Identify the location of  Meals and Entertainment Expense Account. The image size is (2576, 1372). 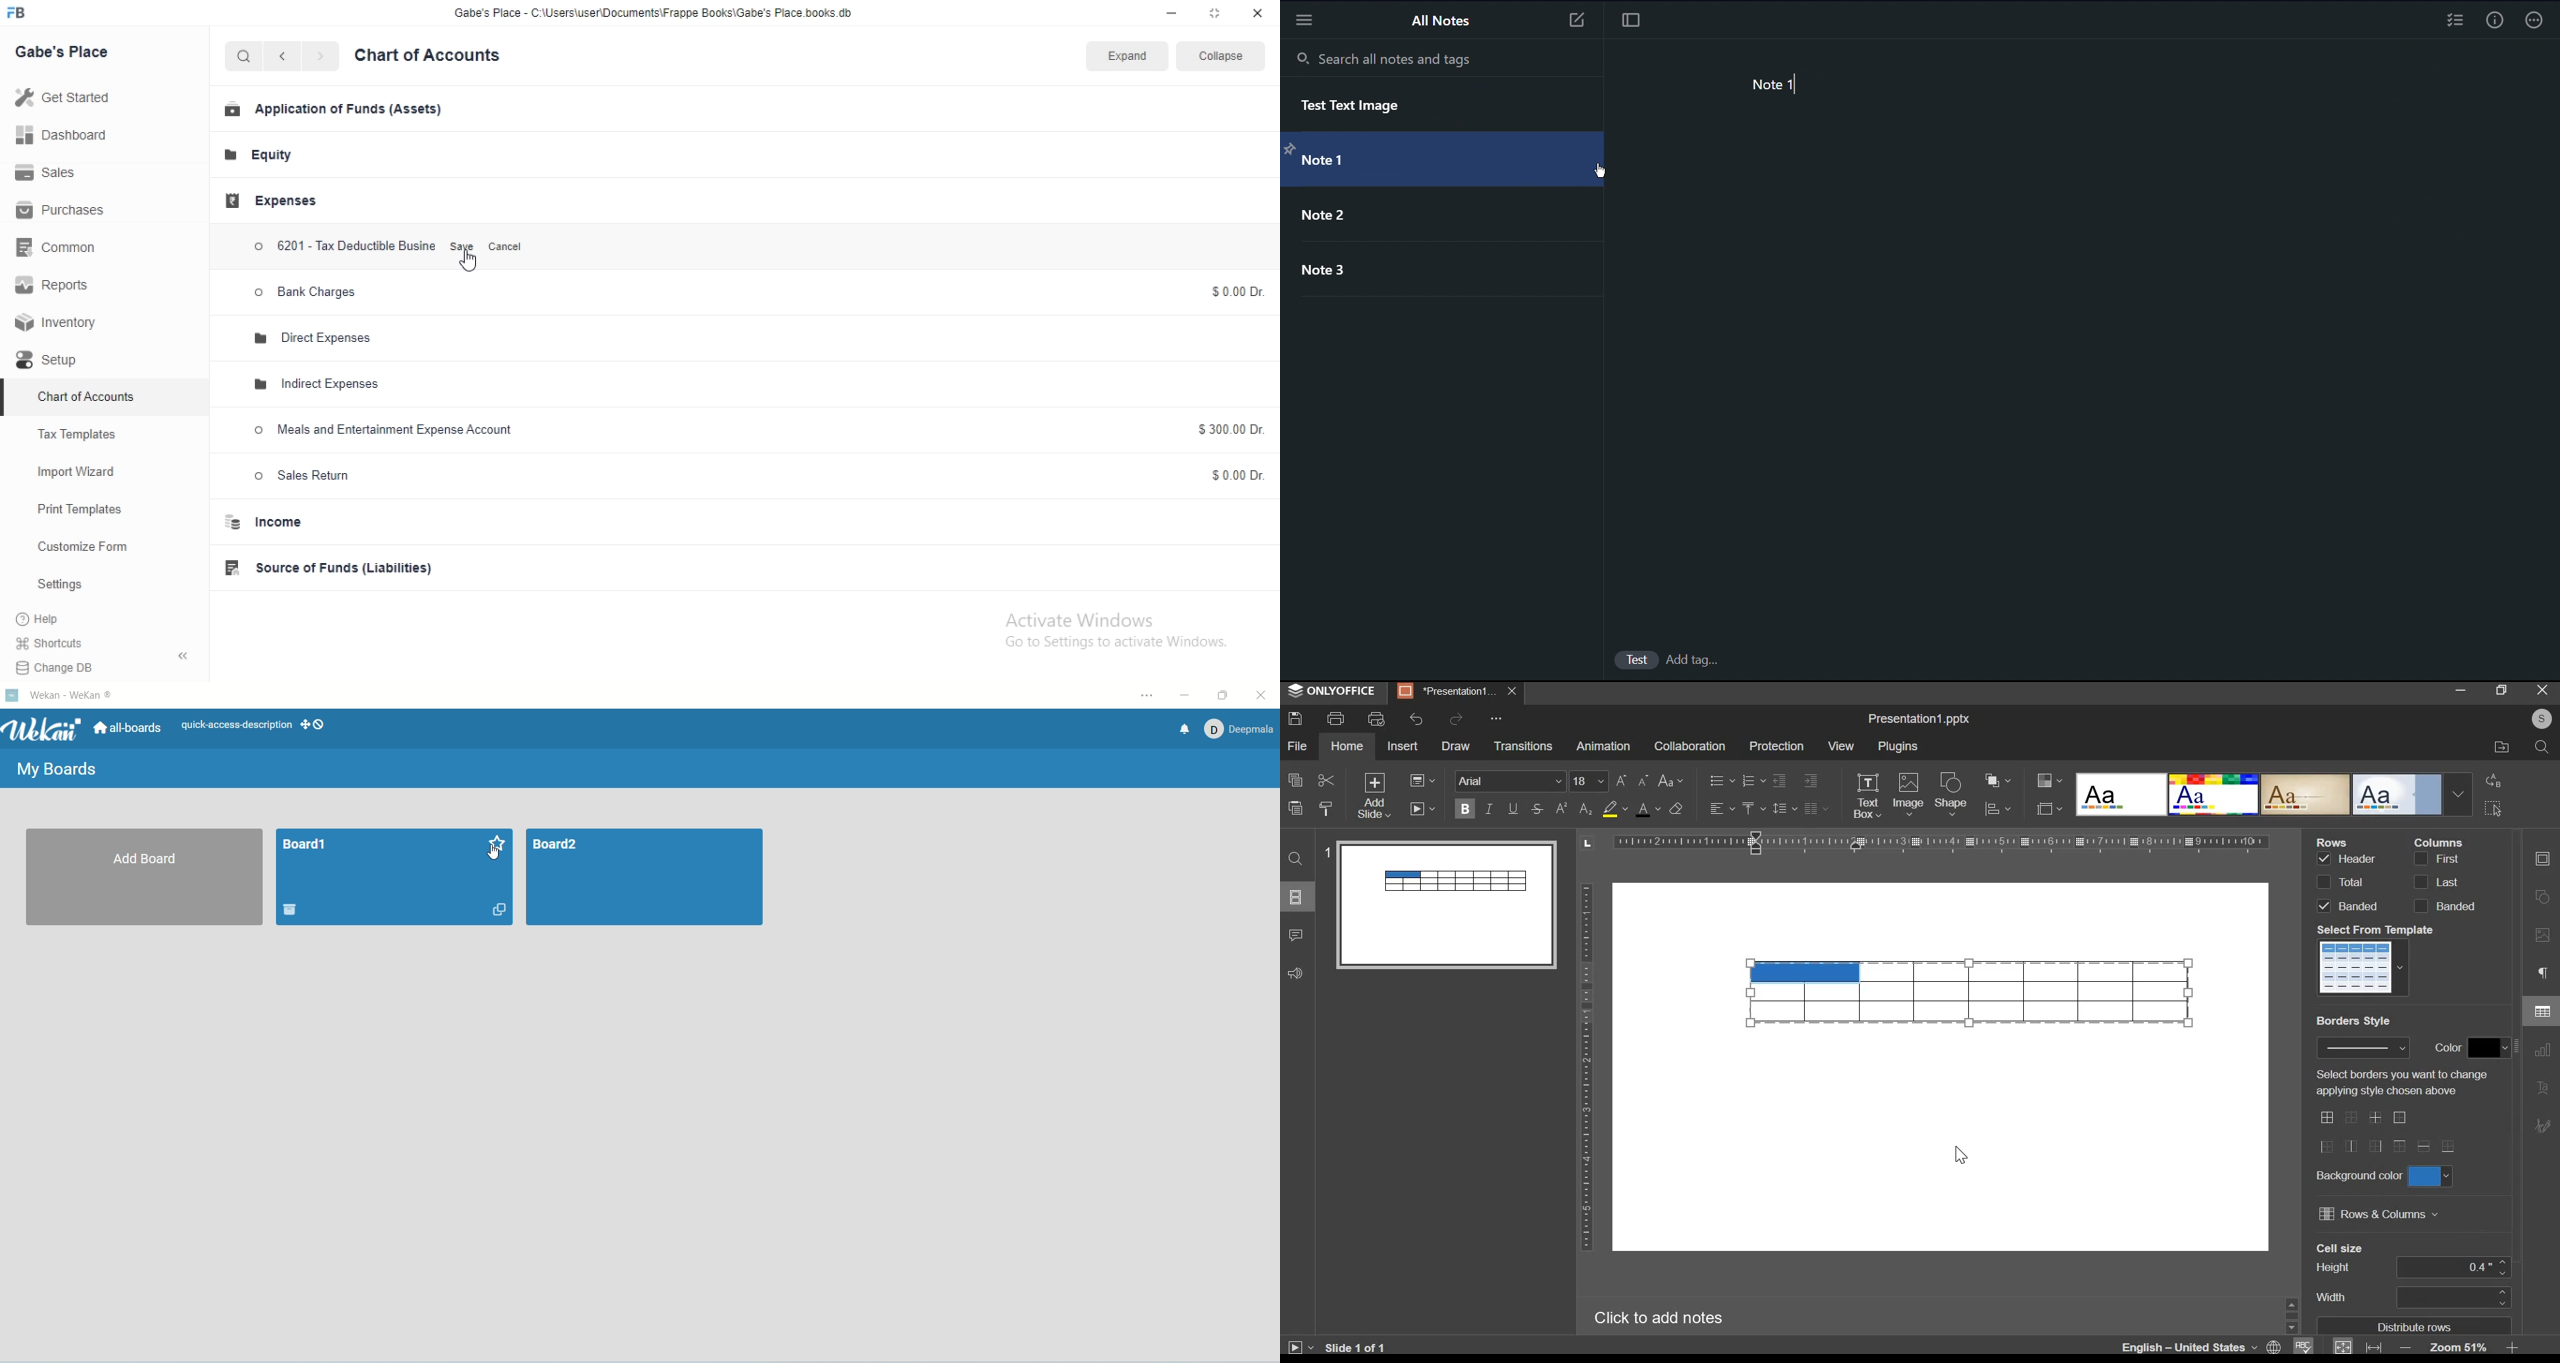
(390, 431).